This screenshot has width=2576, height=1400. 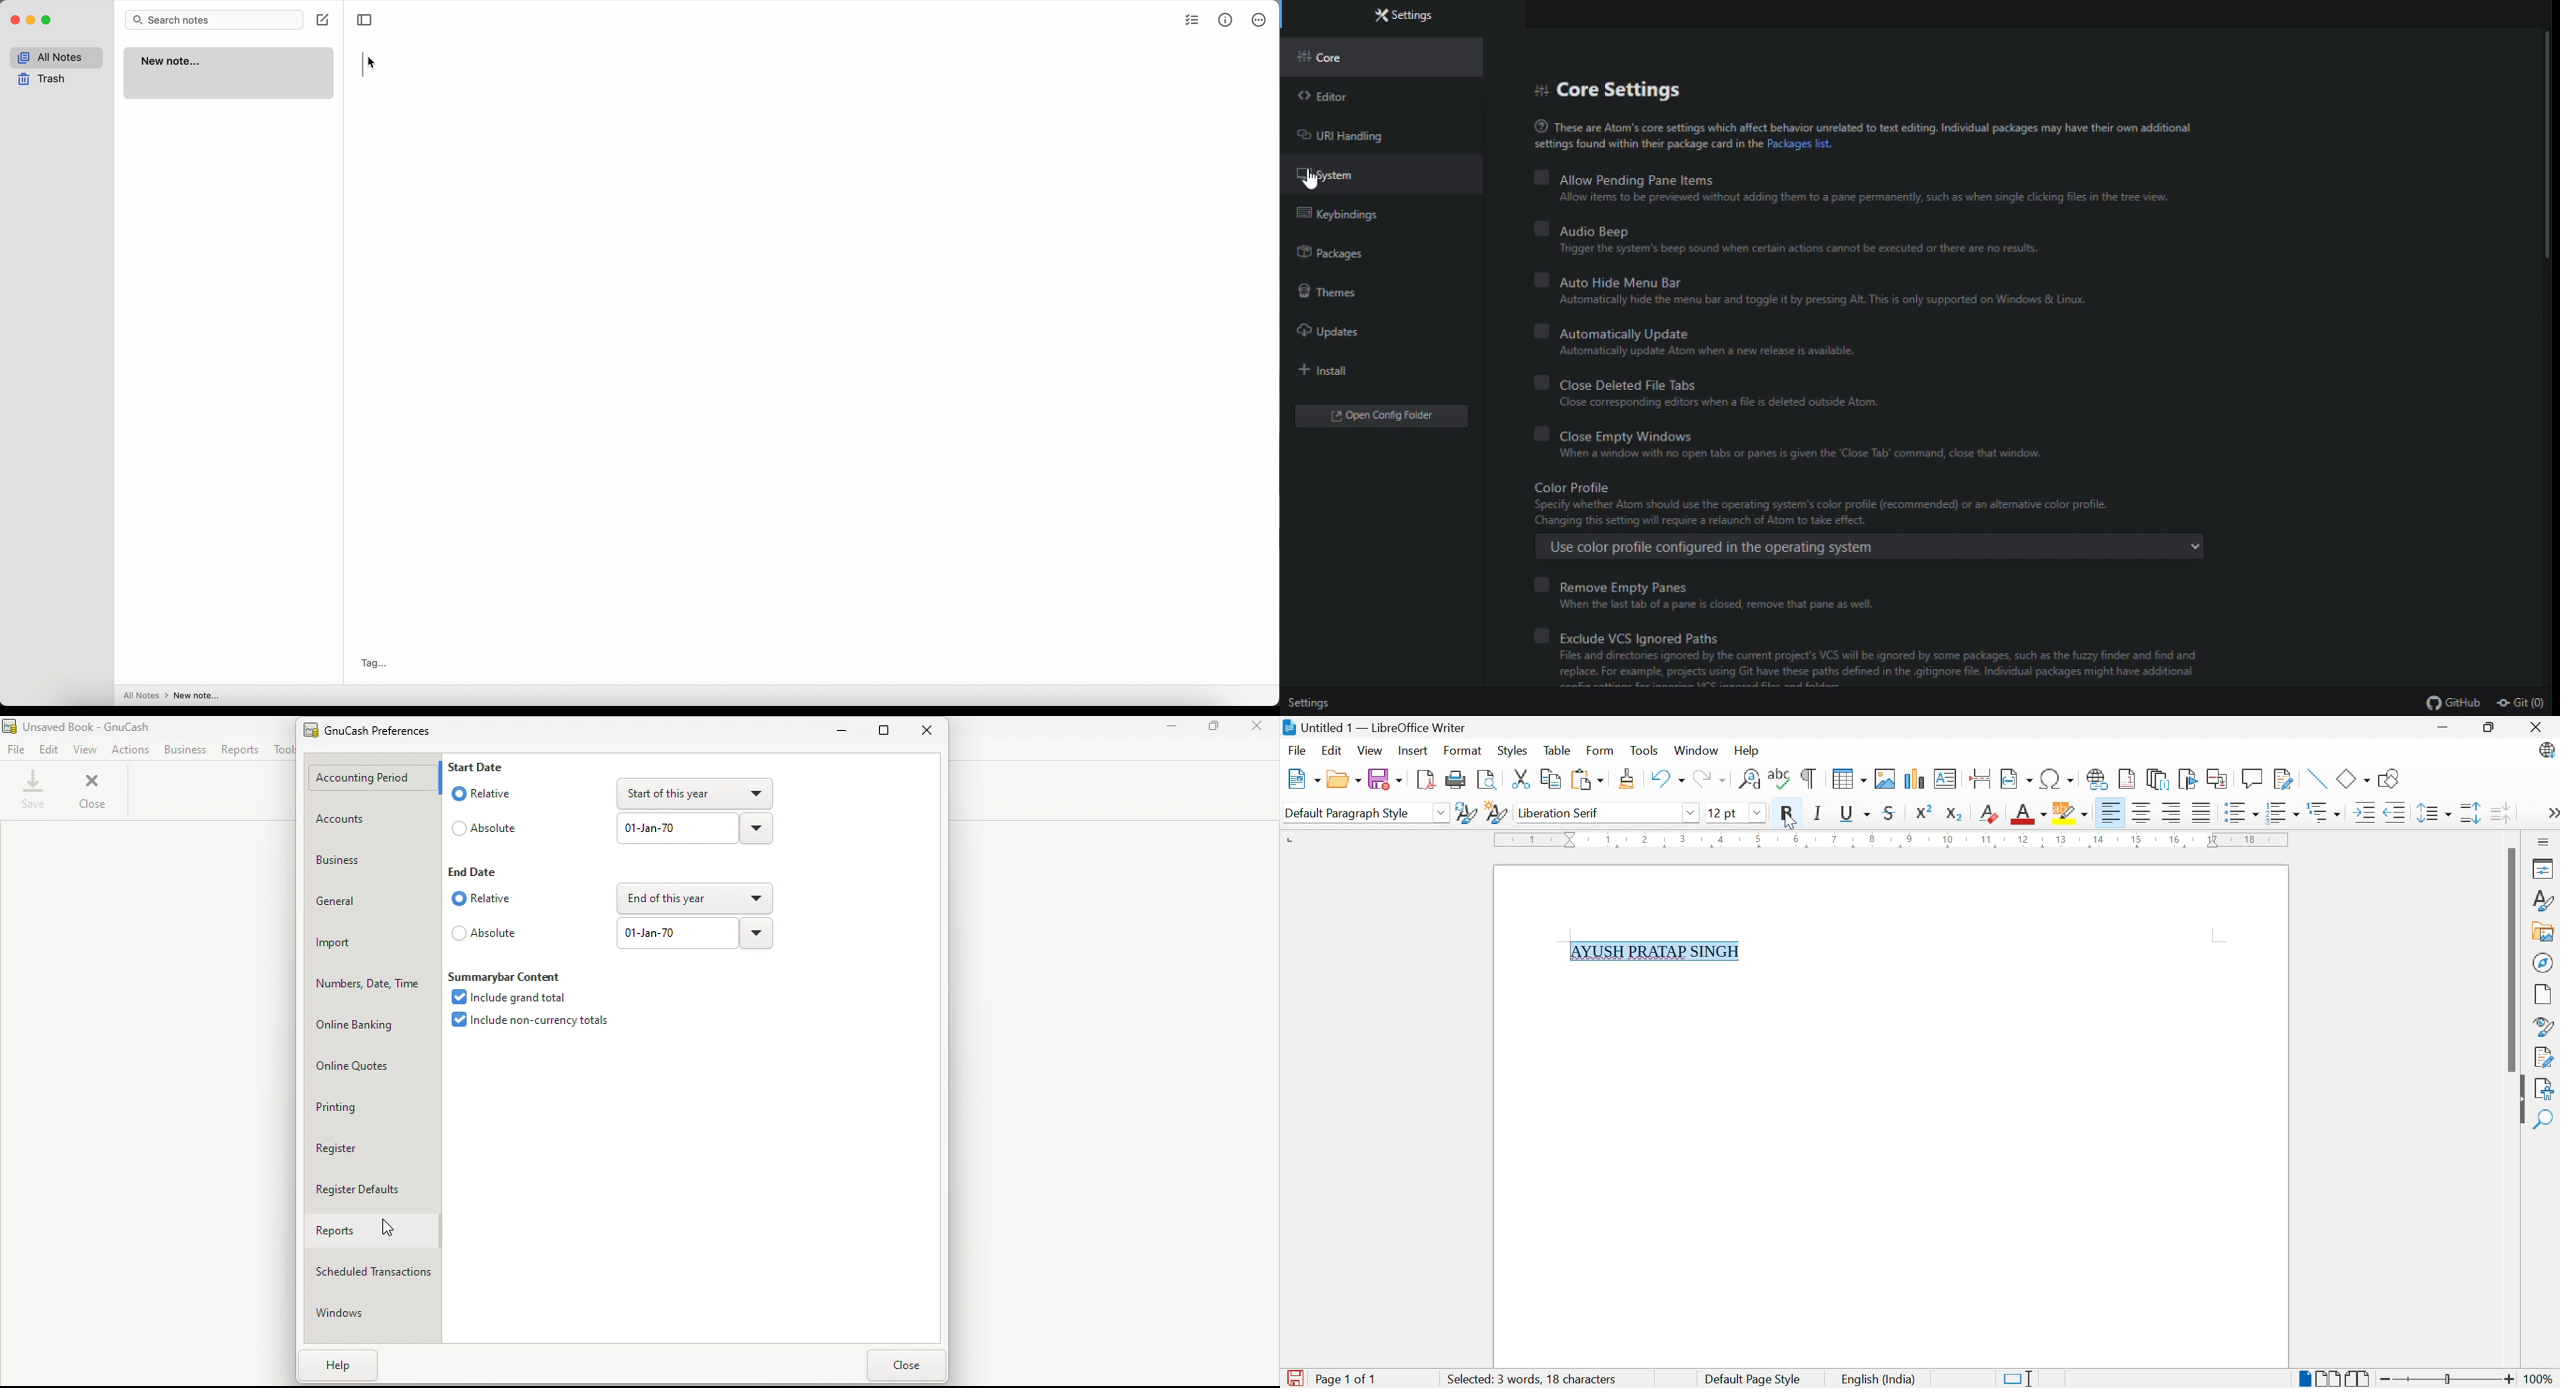 I want to click on Zoom In, so click(x=2509, y=1378).